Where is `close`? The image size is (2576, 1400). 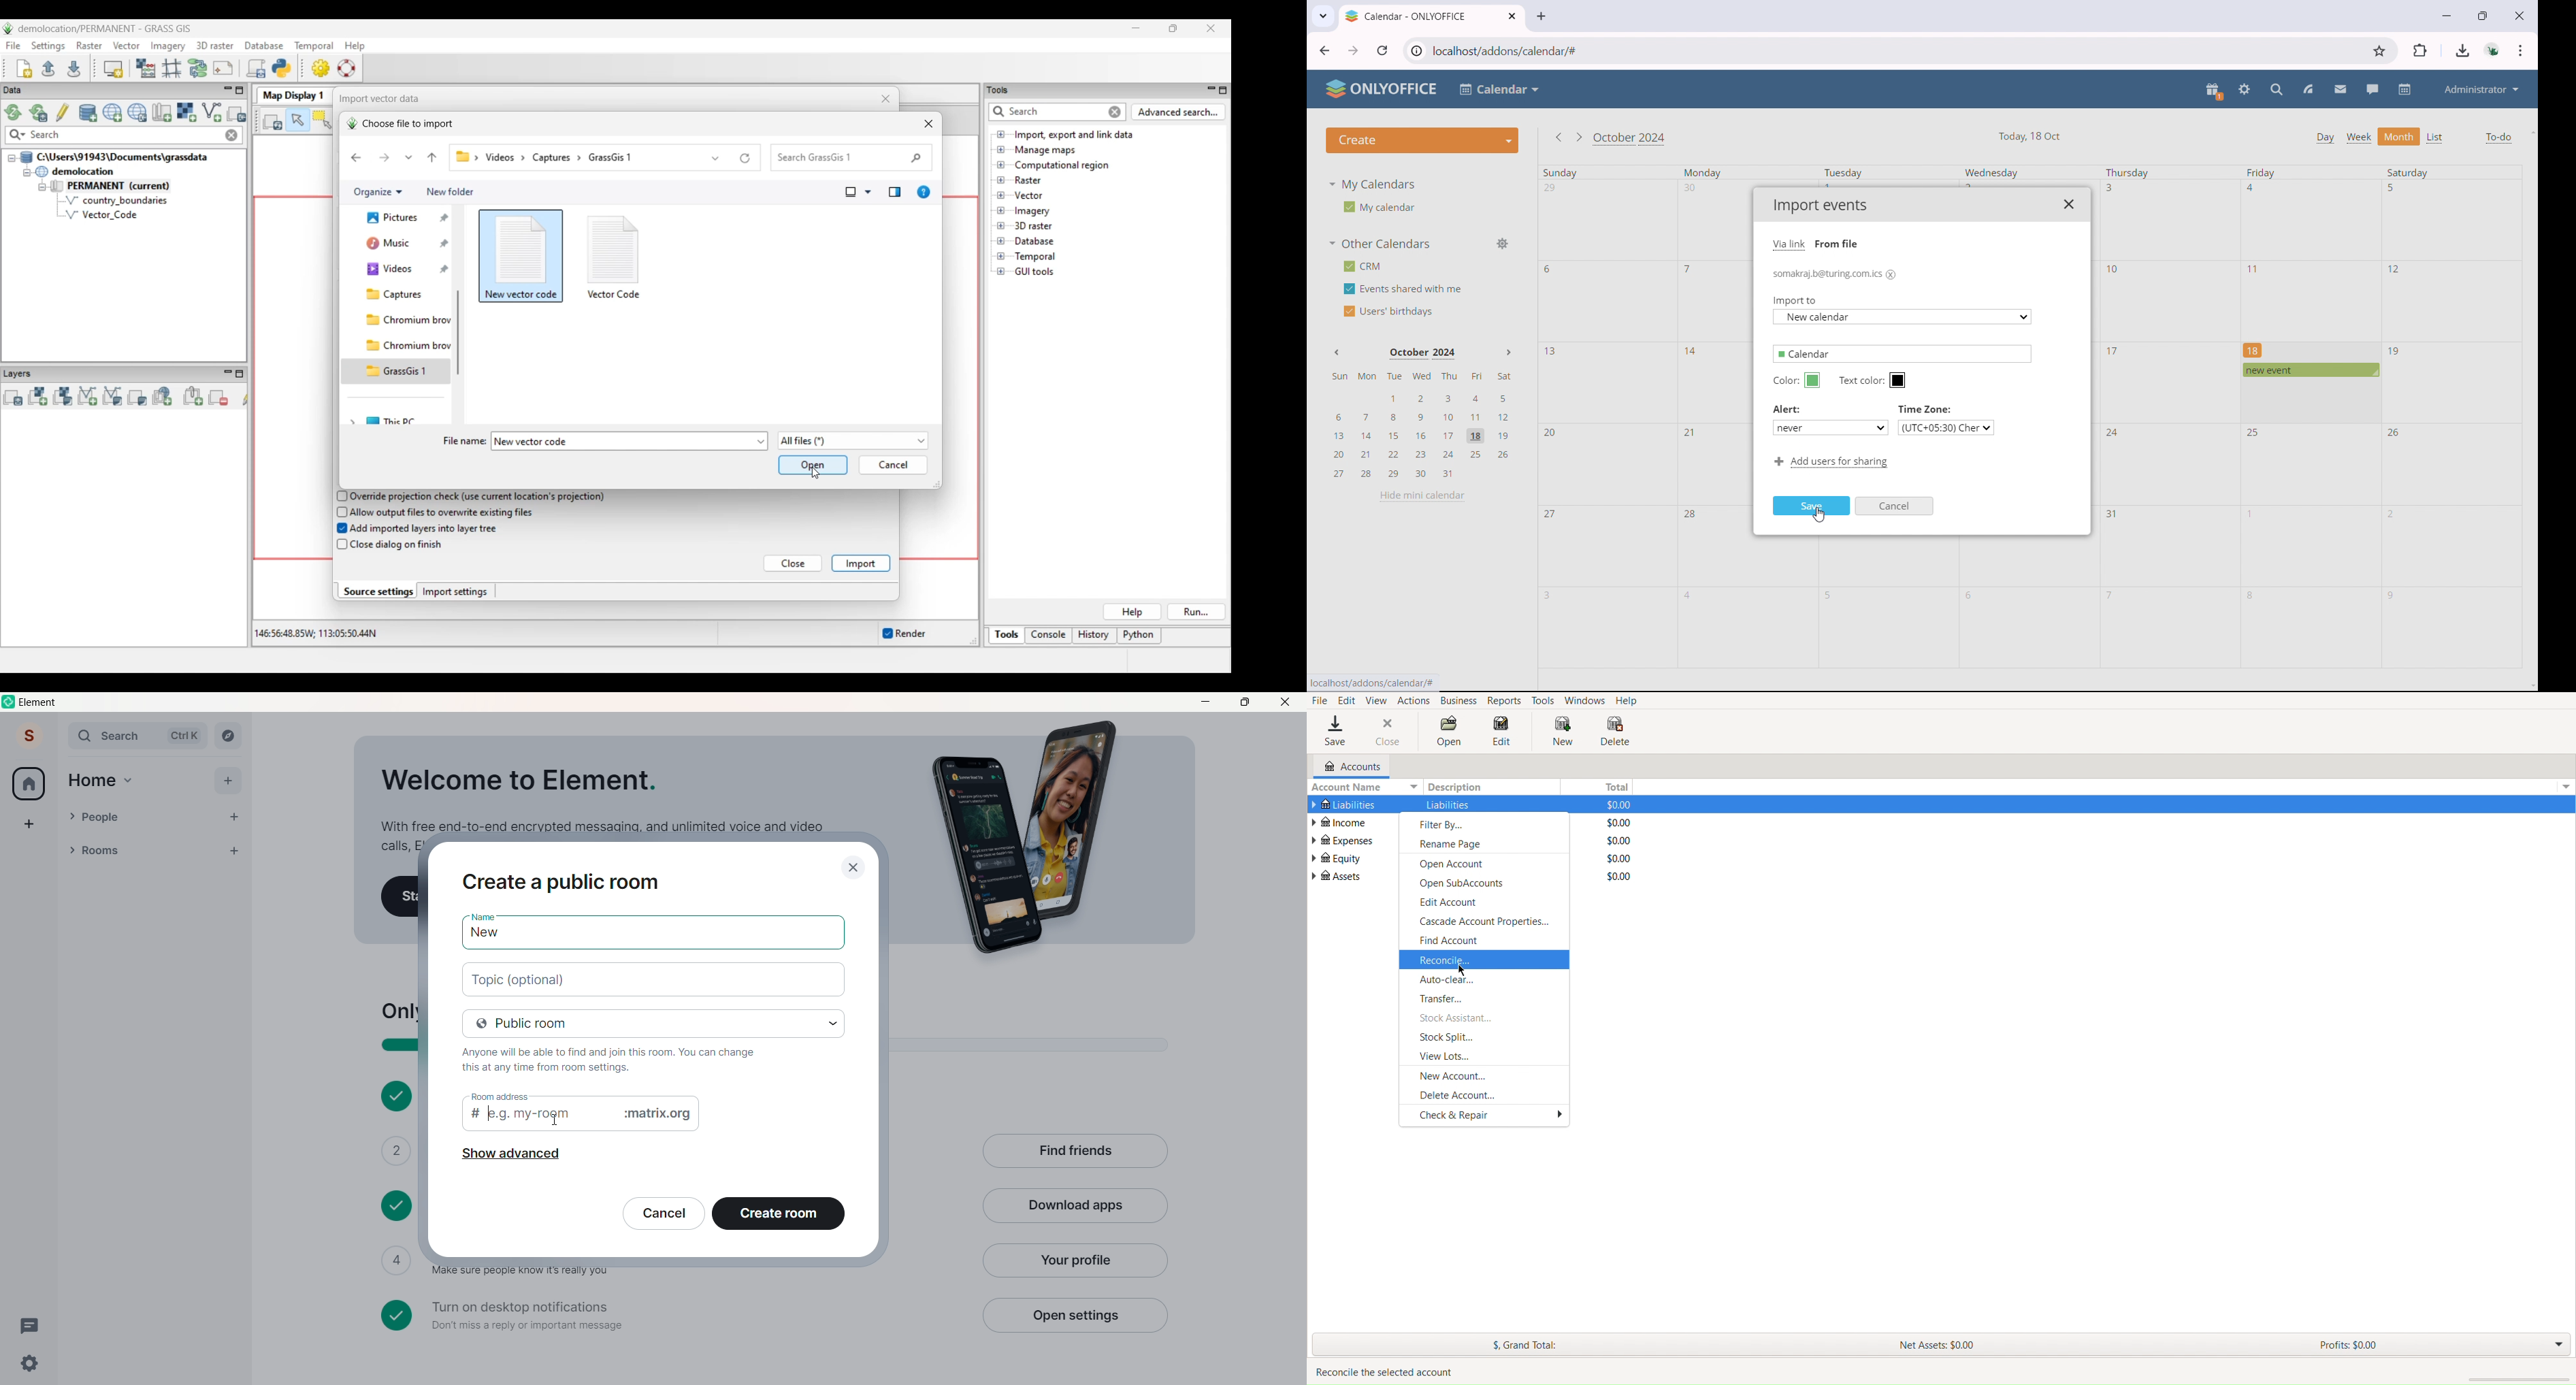
close is located at coordinates (2519, 15).